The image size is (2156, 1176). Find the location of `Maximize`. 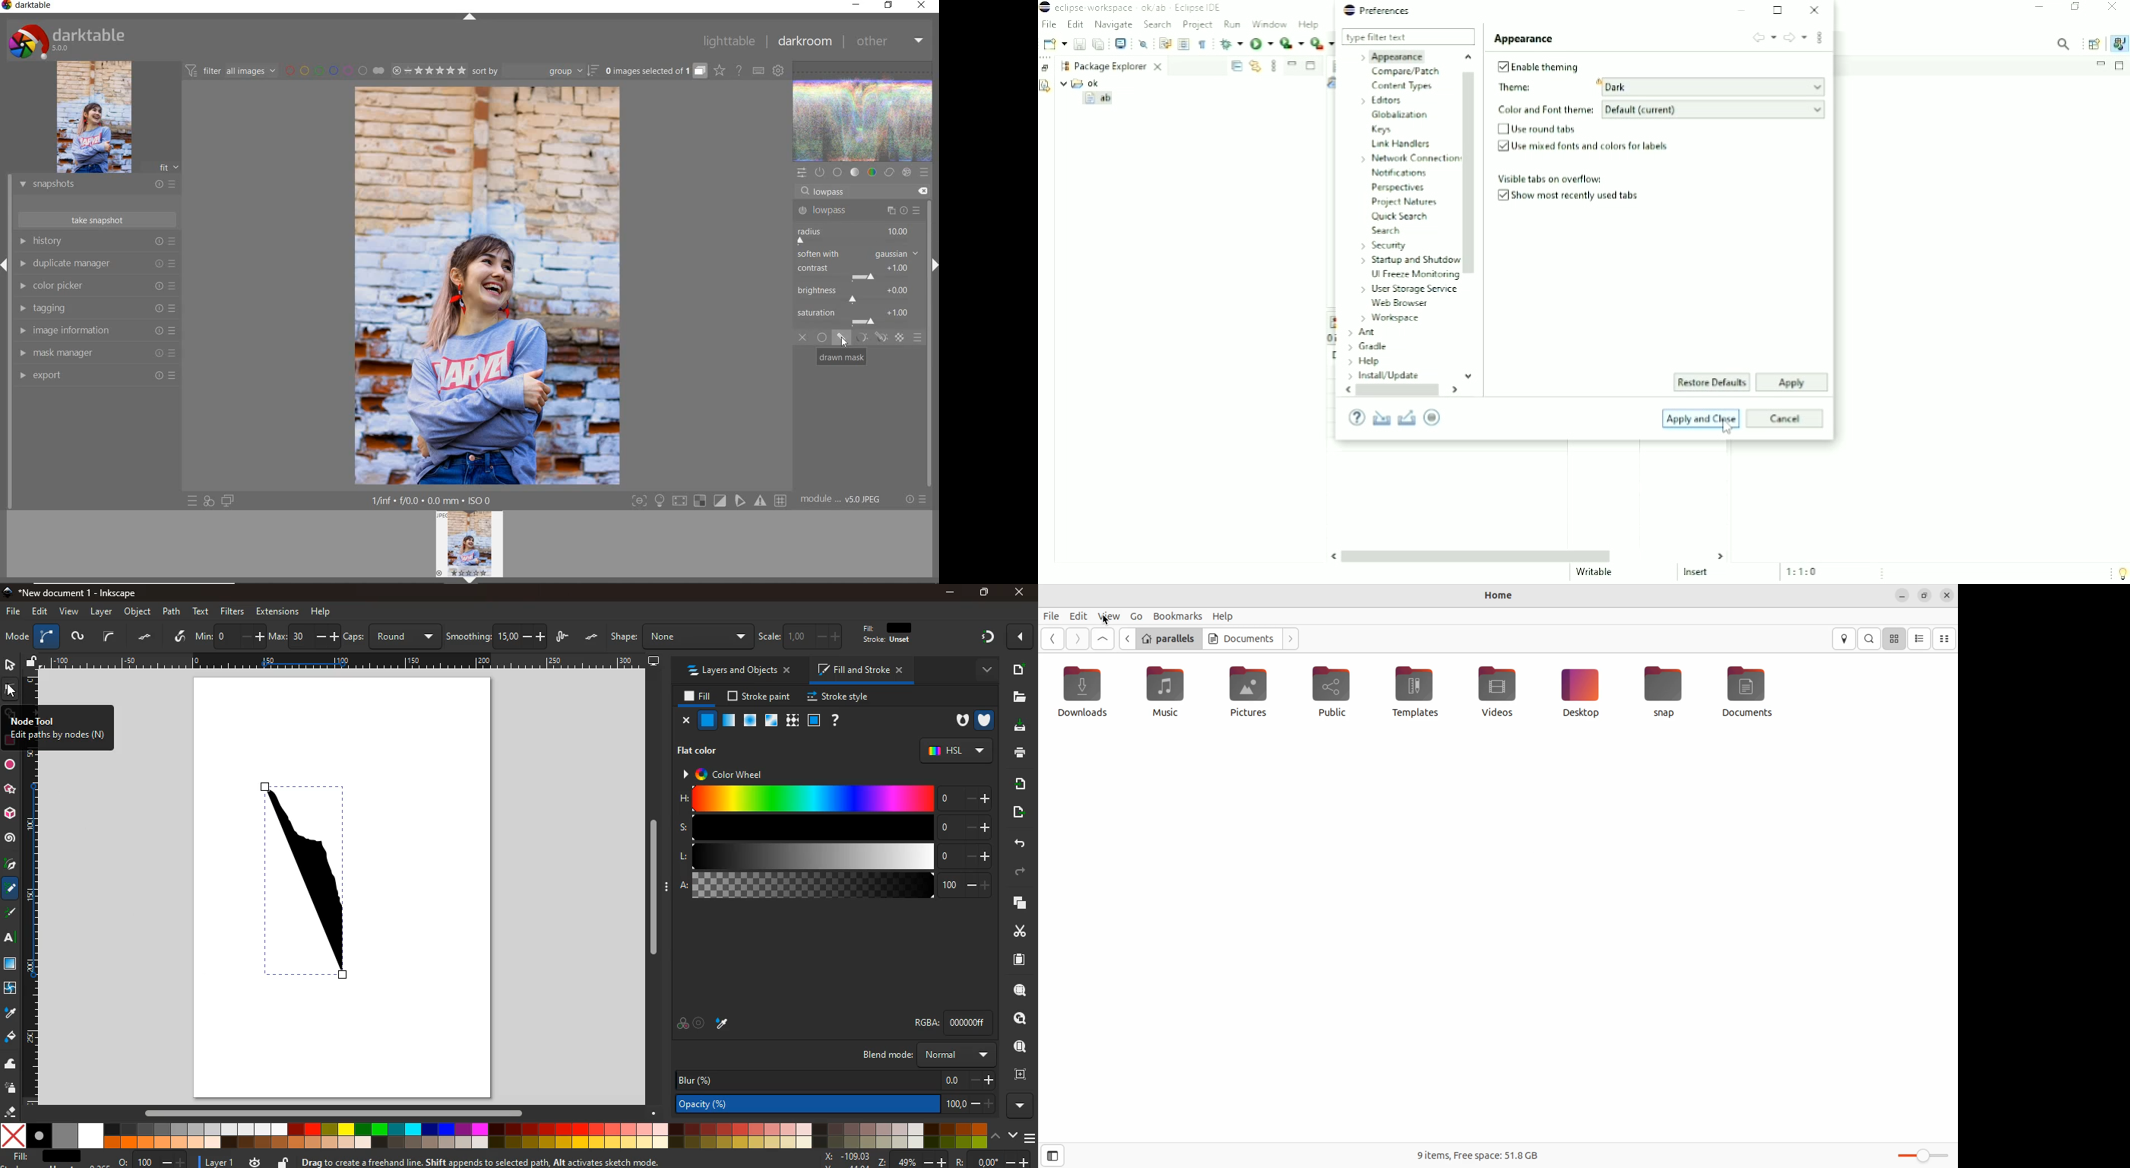

Maximize is located at coordinates (2121, 66).